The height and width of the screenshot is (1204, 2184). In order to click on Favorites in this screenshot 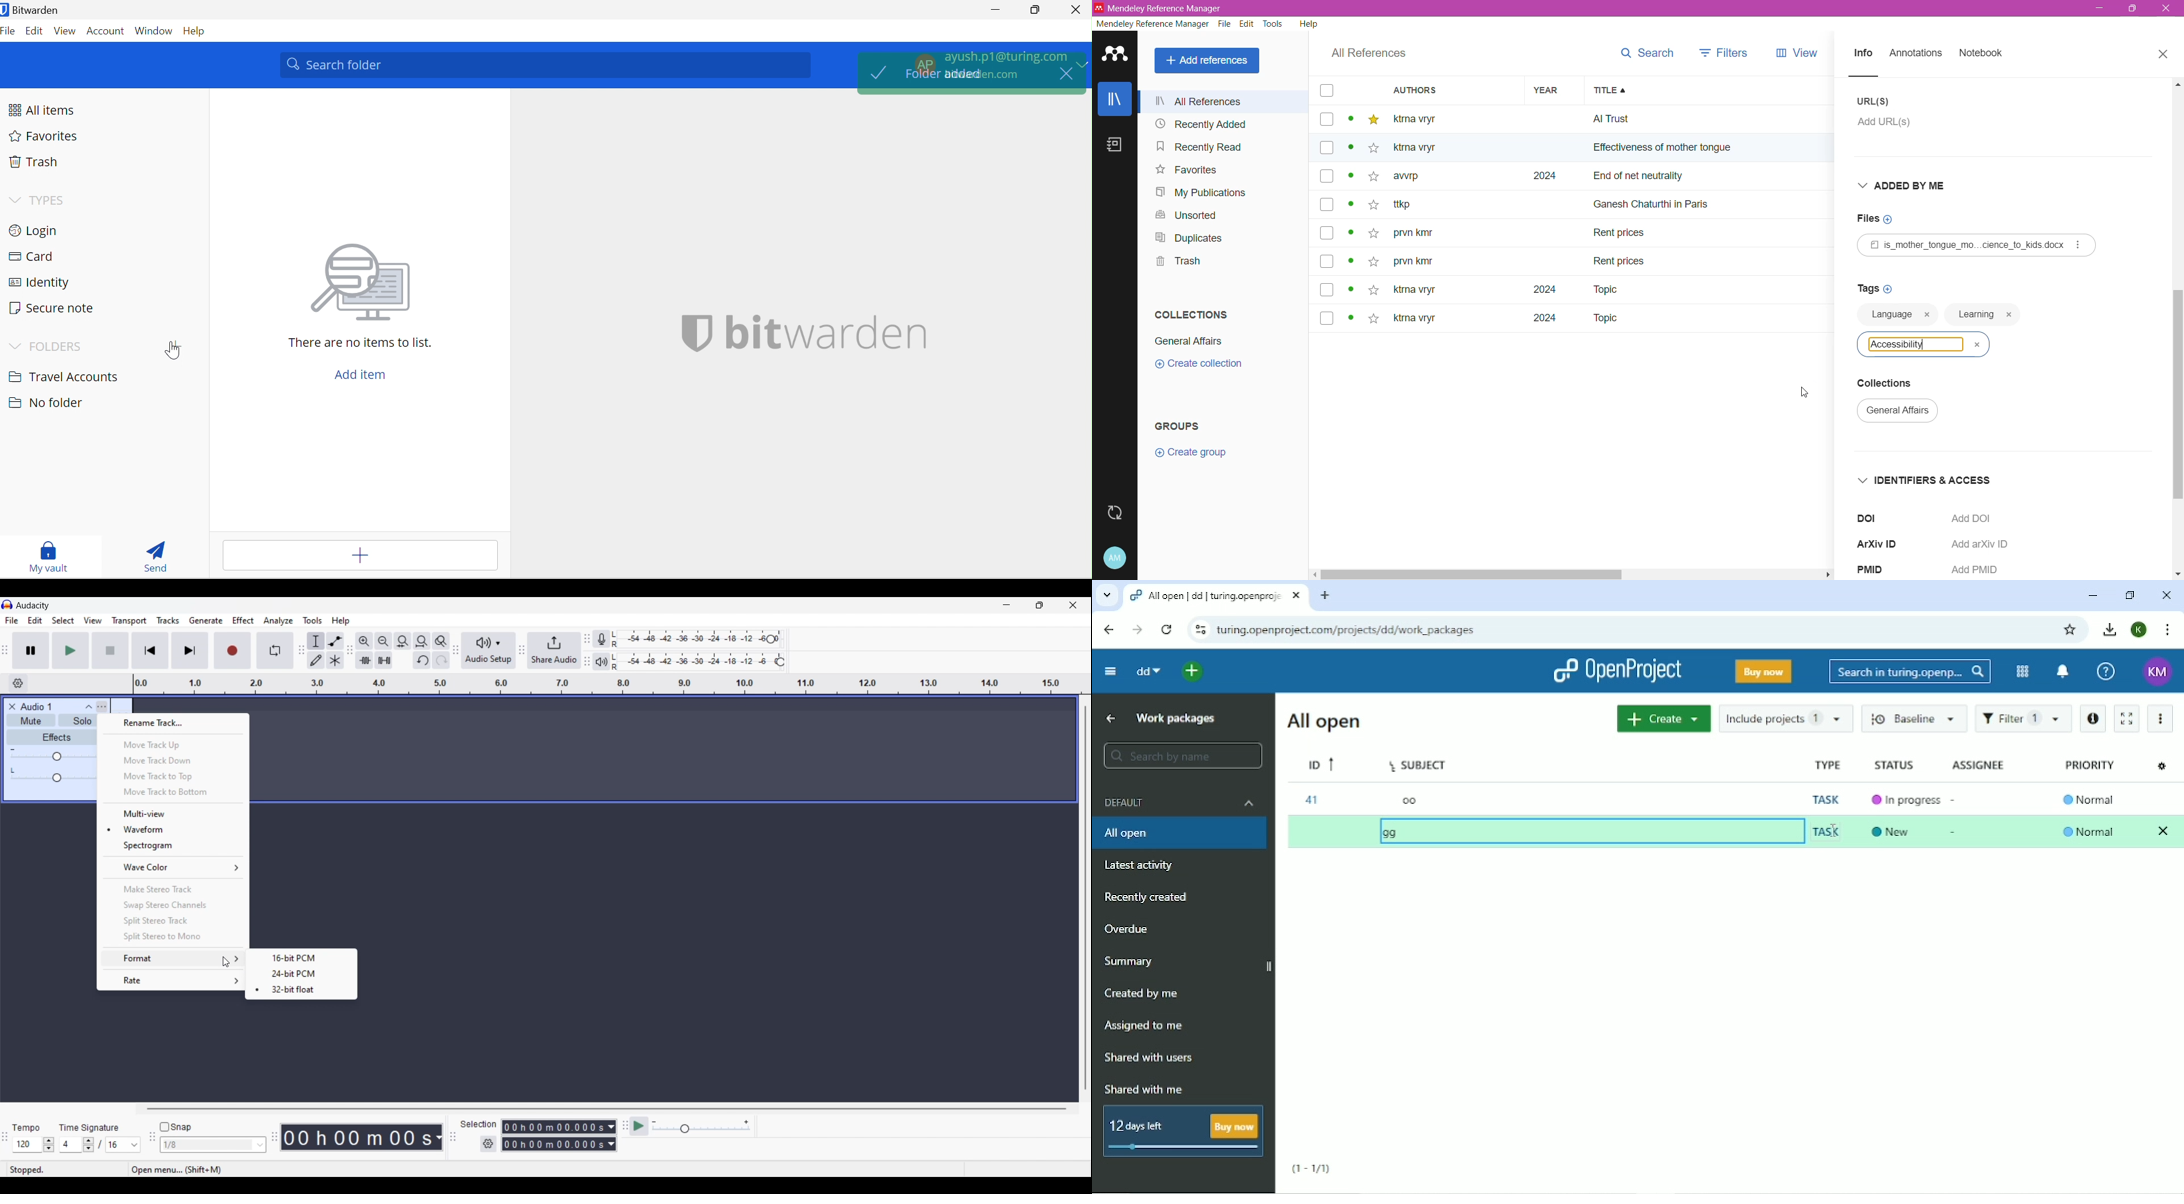, I will do `click(1187, 170)`.